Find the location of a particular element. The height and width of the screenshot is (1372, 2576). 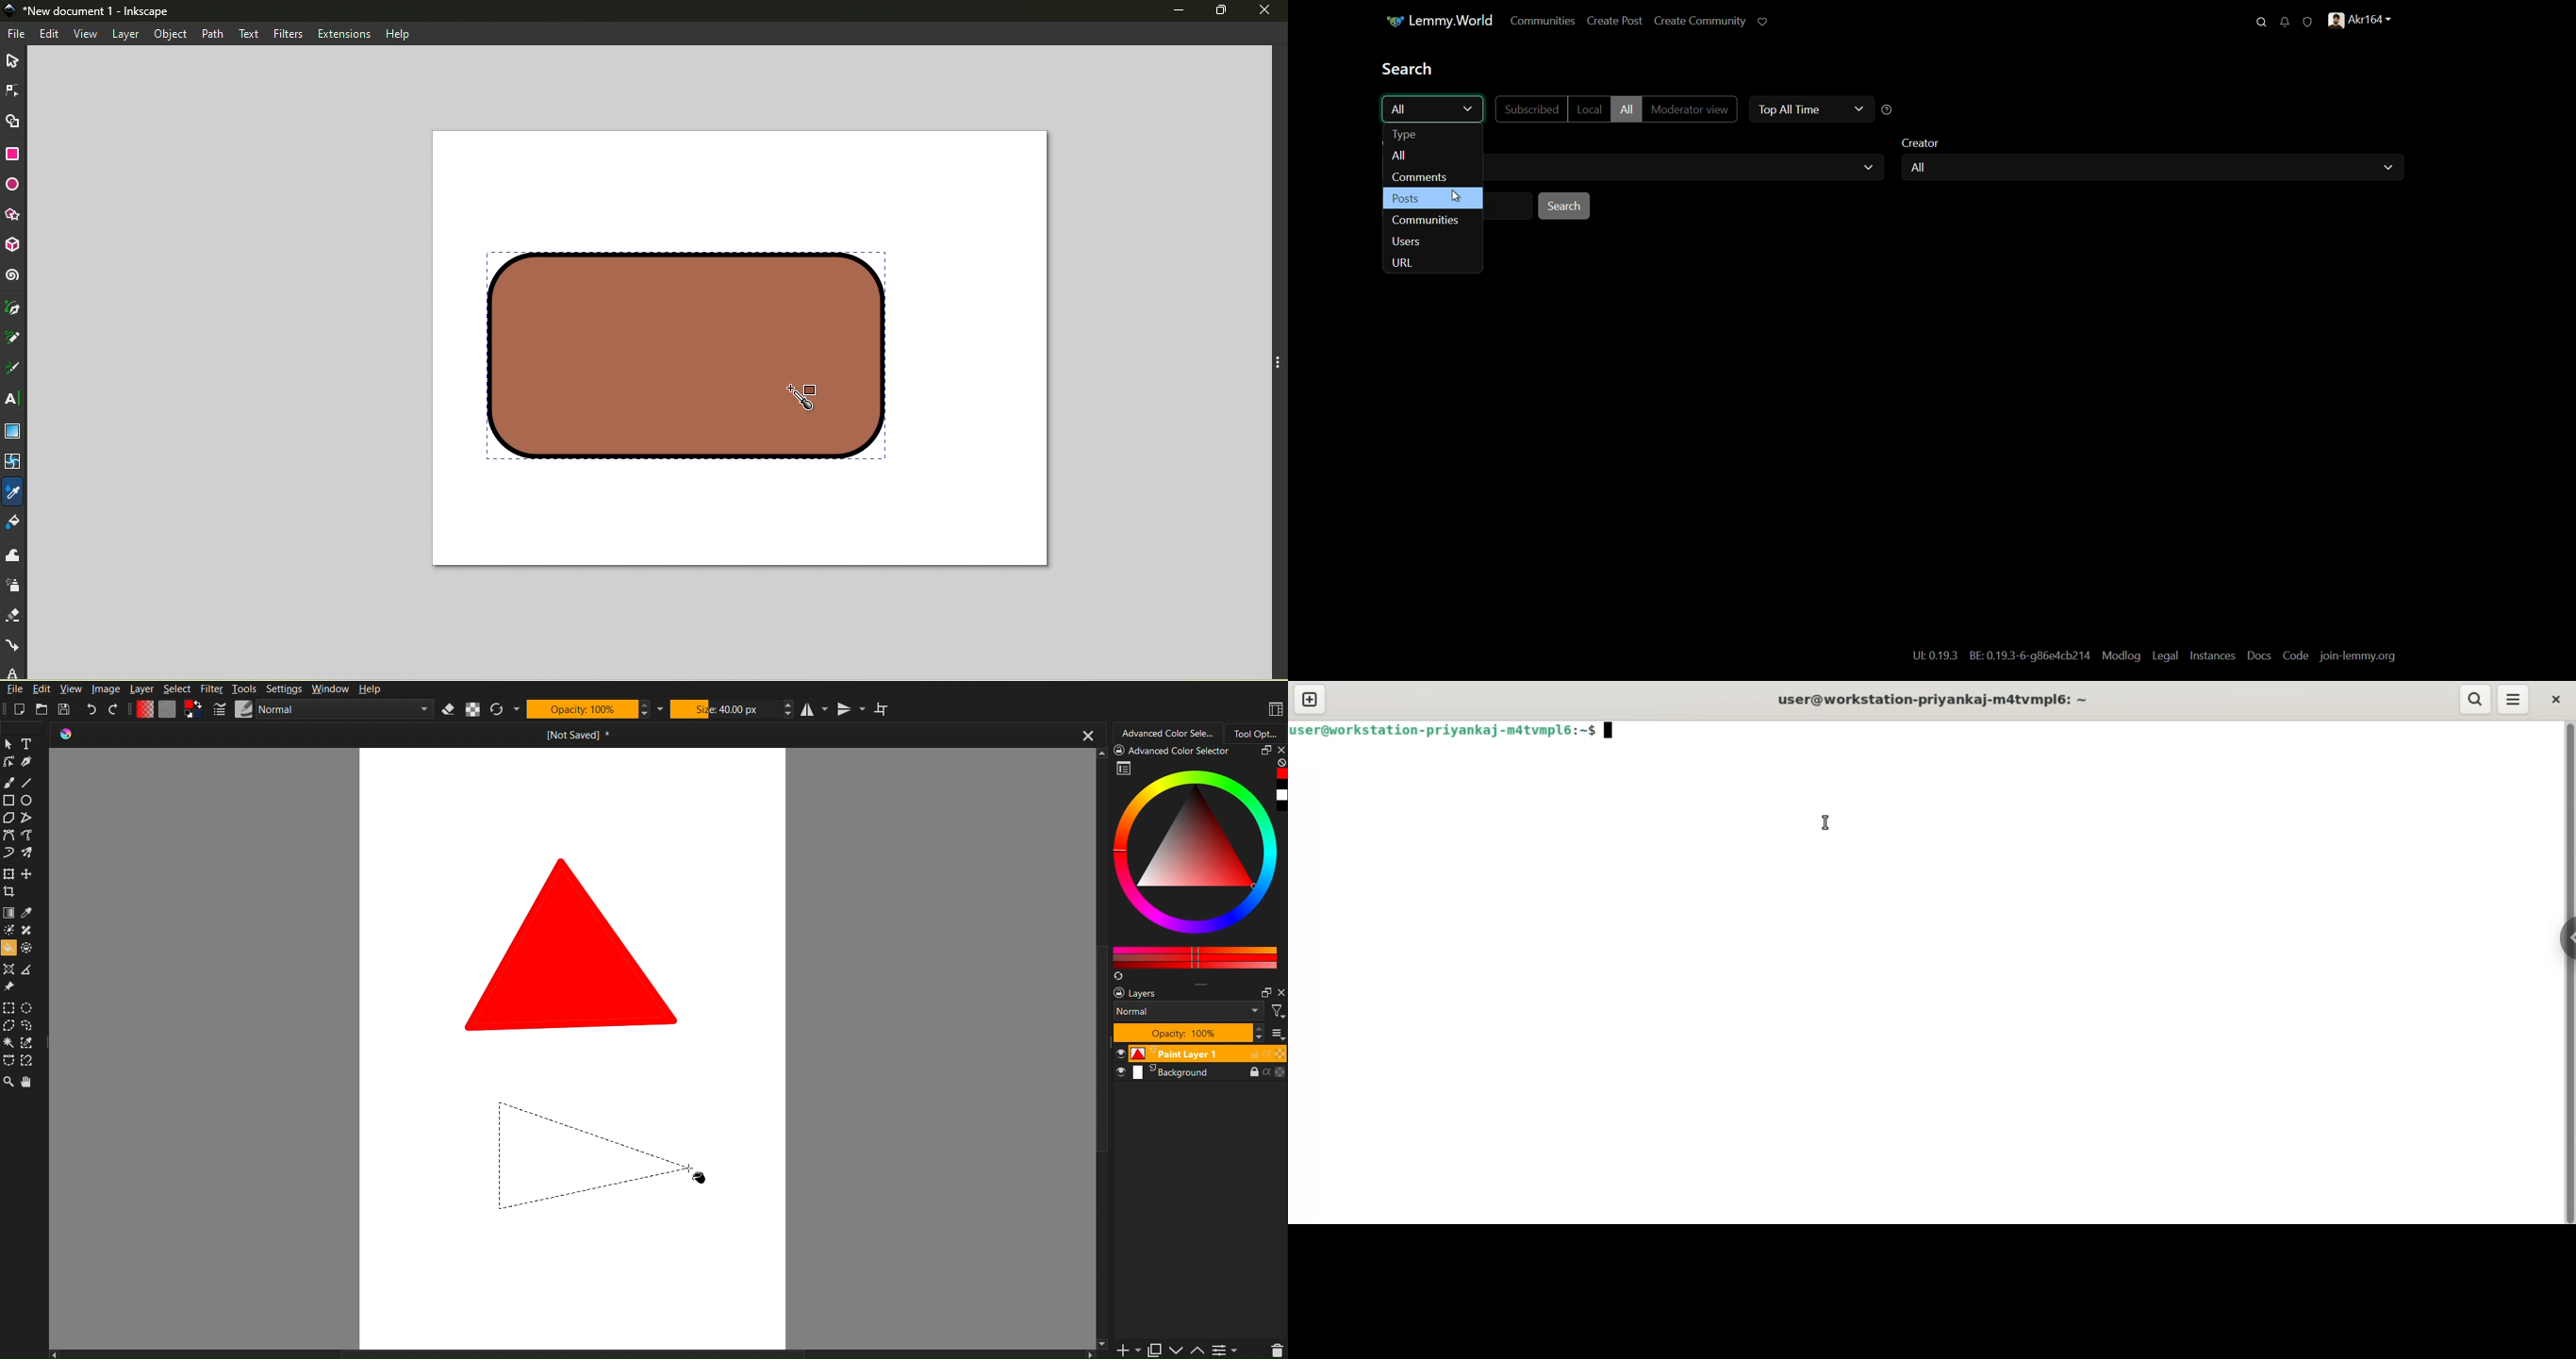

Free shape is located at coordinates (29, 837).